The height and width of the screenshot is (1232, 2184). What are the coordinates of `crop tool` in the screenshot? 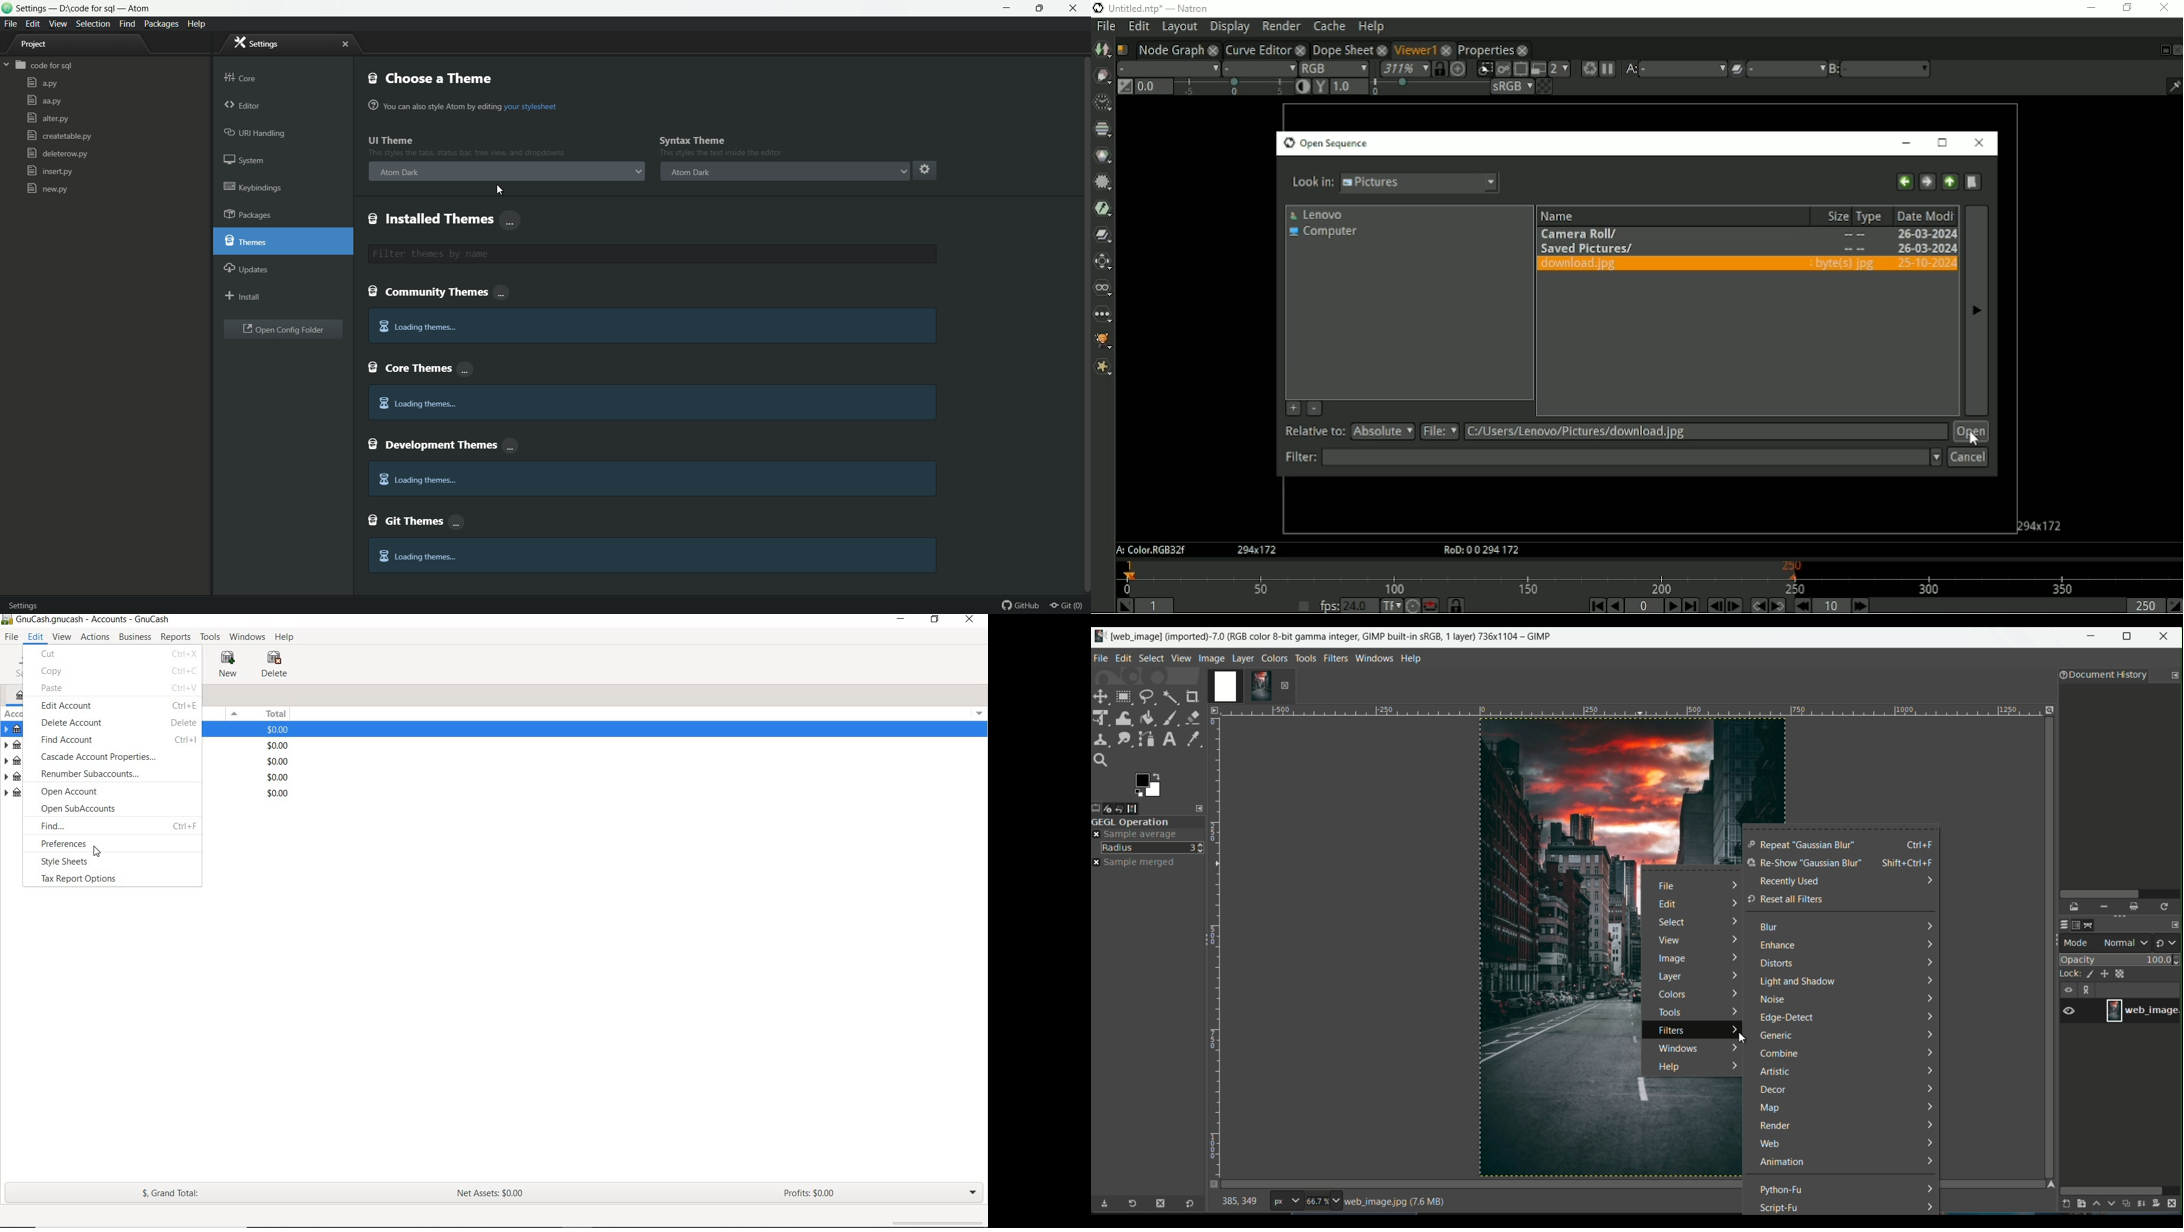 It's located at (1194, 696).